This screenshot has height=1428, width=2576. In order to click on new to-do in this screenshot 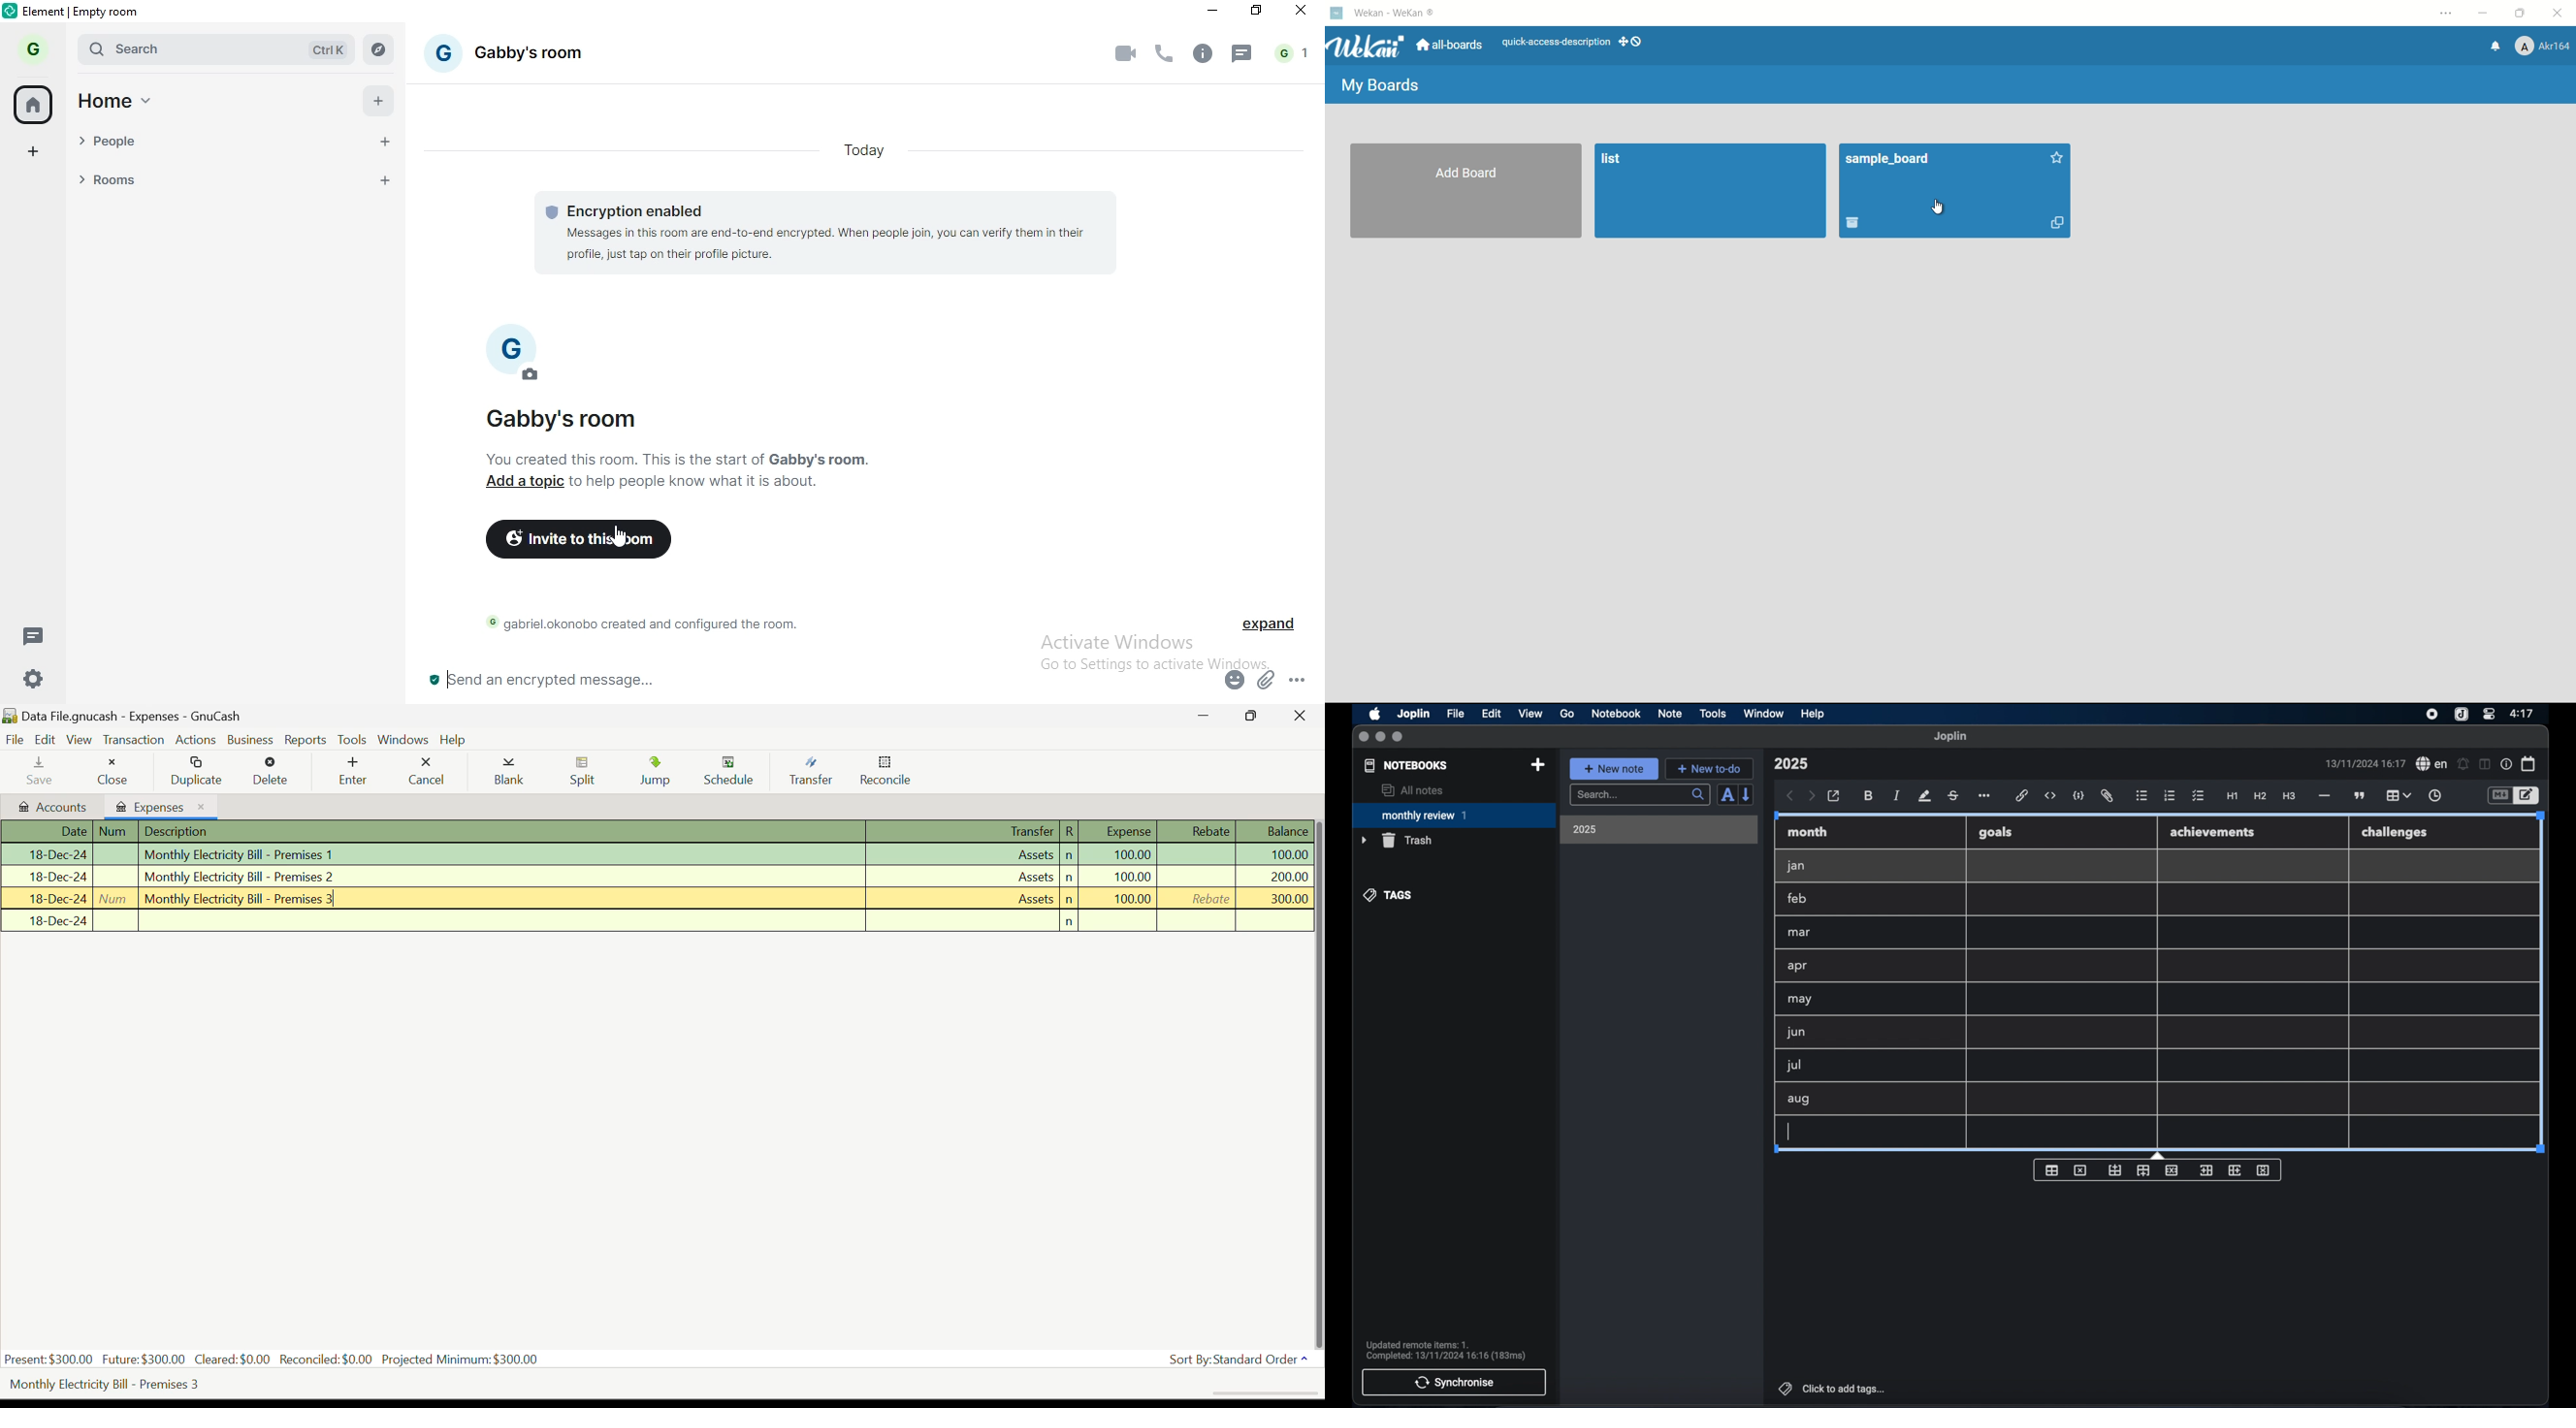, I will do `click(1710, 769)`.